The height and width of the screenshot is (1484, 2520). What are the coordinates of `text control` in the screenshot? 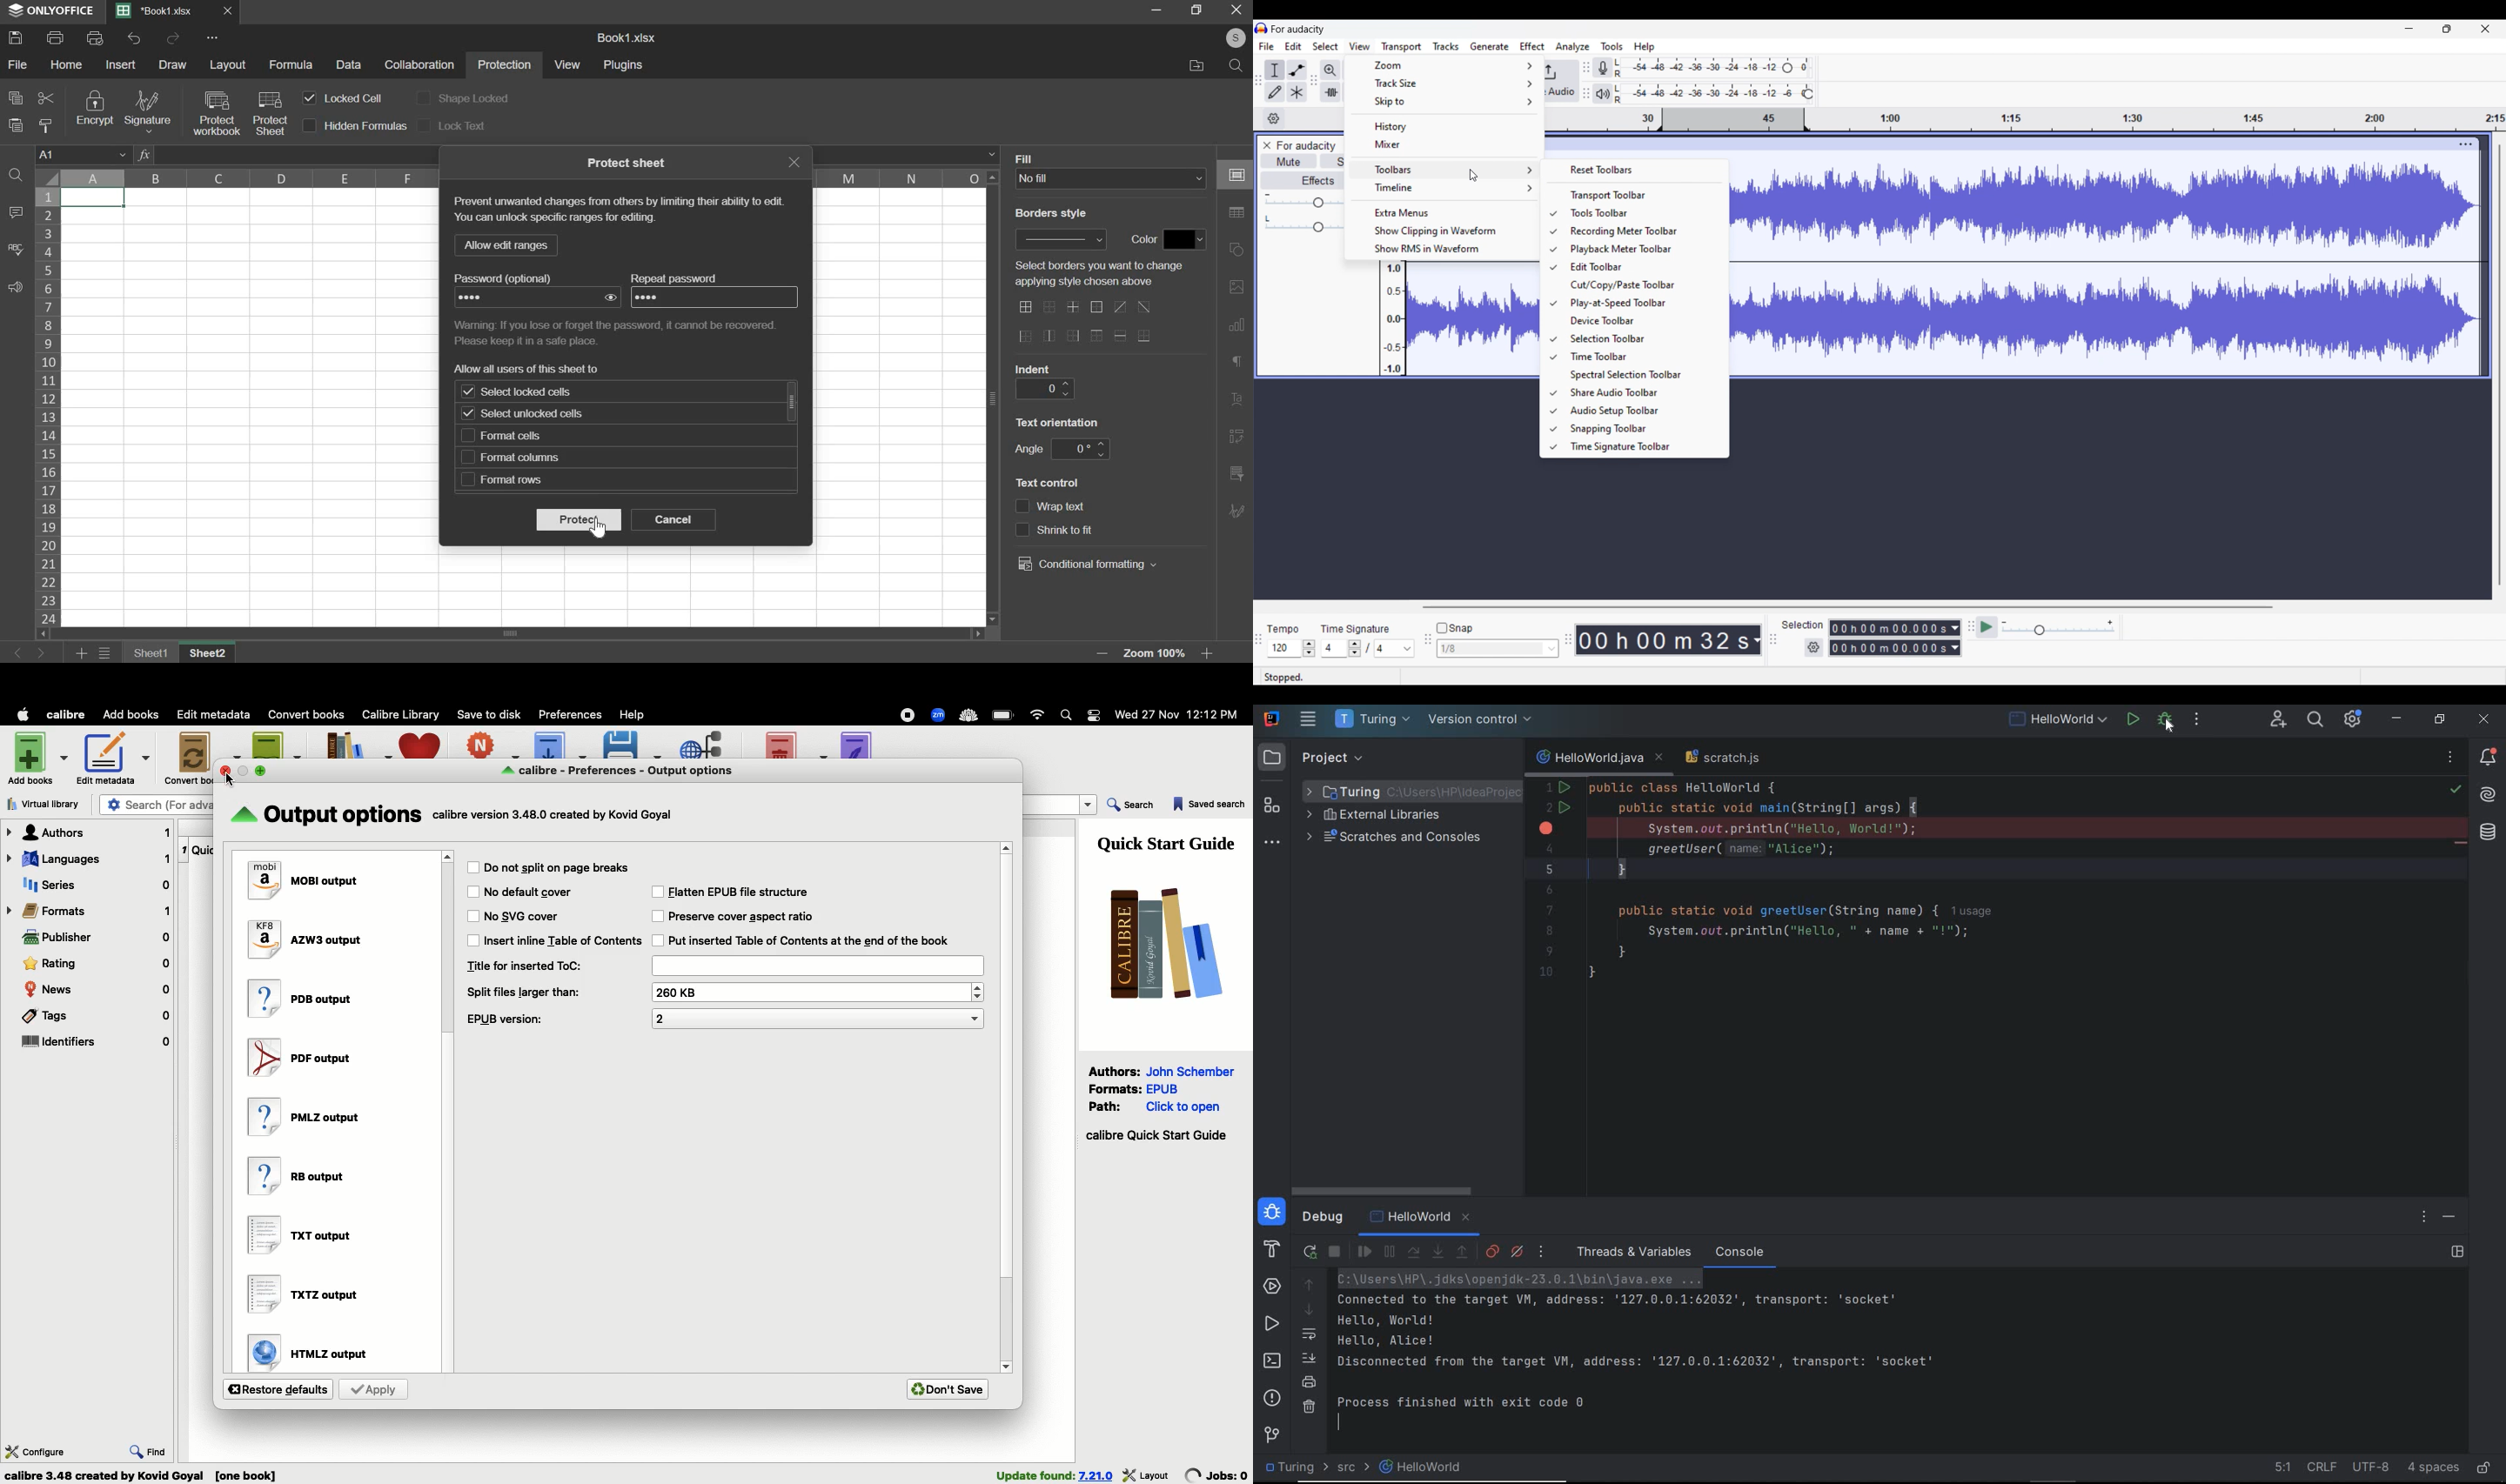 It's located at (1064, 508).